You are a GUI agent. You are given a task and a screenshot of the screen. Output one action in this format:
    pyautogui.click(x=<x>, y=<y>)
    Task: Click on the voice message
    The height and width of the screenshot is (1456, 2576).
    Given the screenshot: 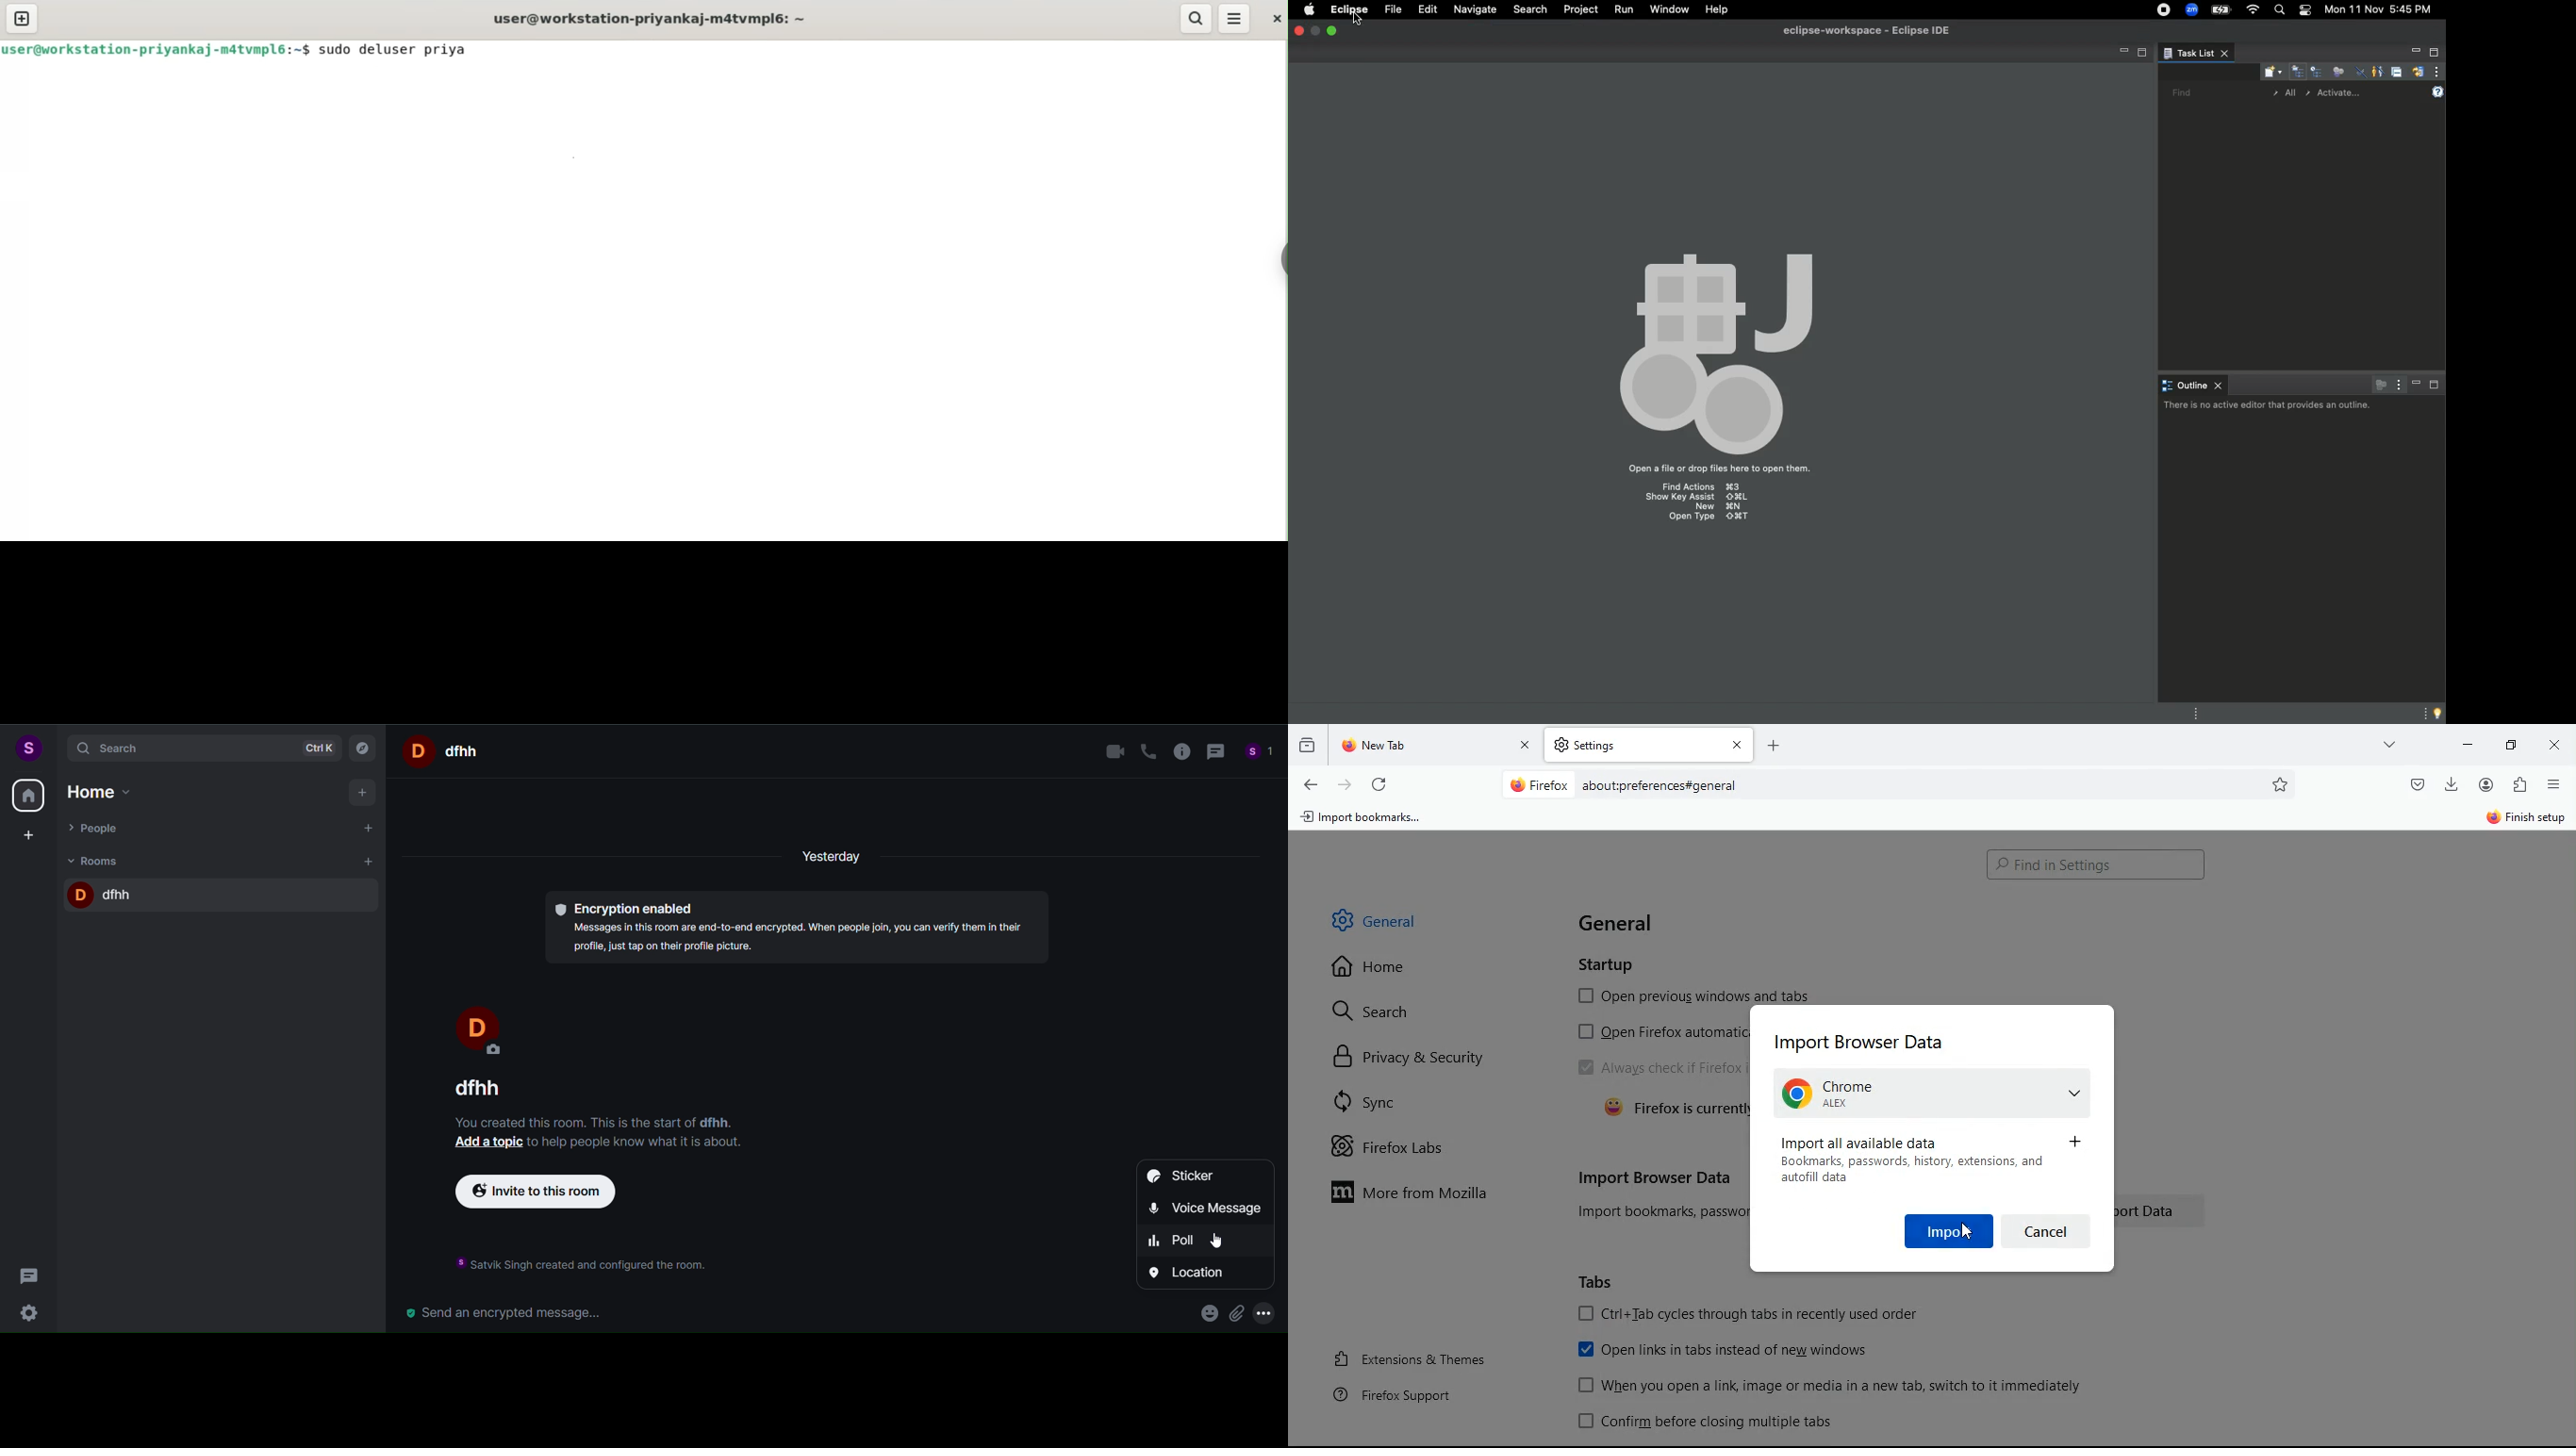 What is the action you would take?
    pyautogui.click(x=1205, y=1209)
    